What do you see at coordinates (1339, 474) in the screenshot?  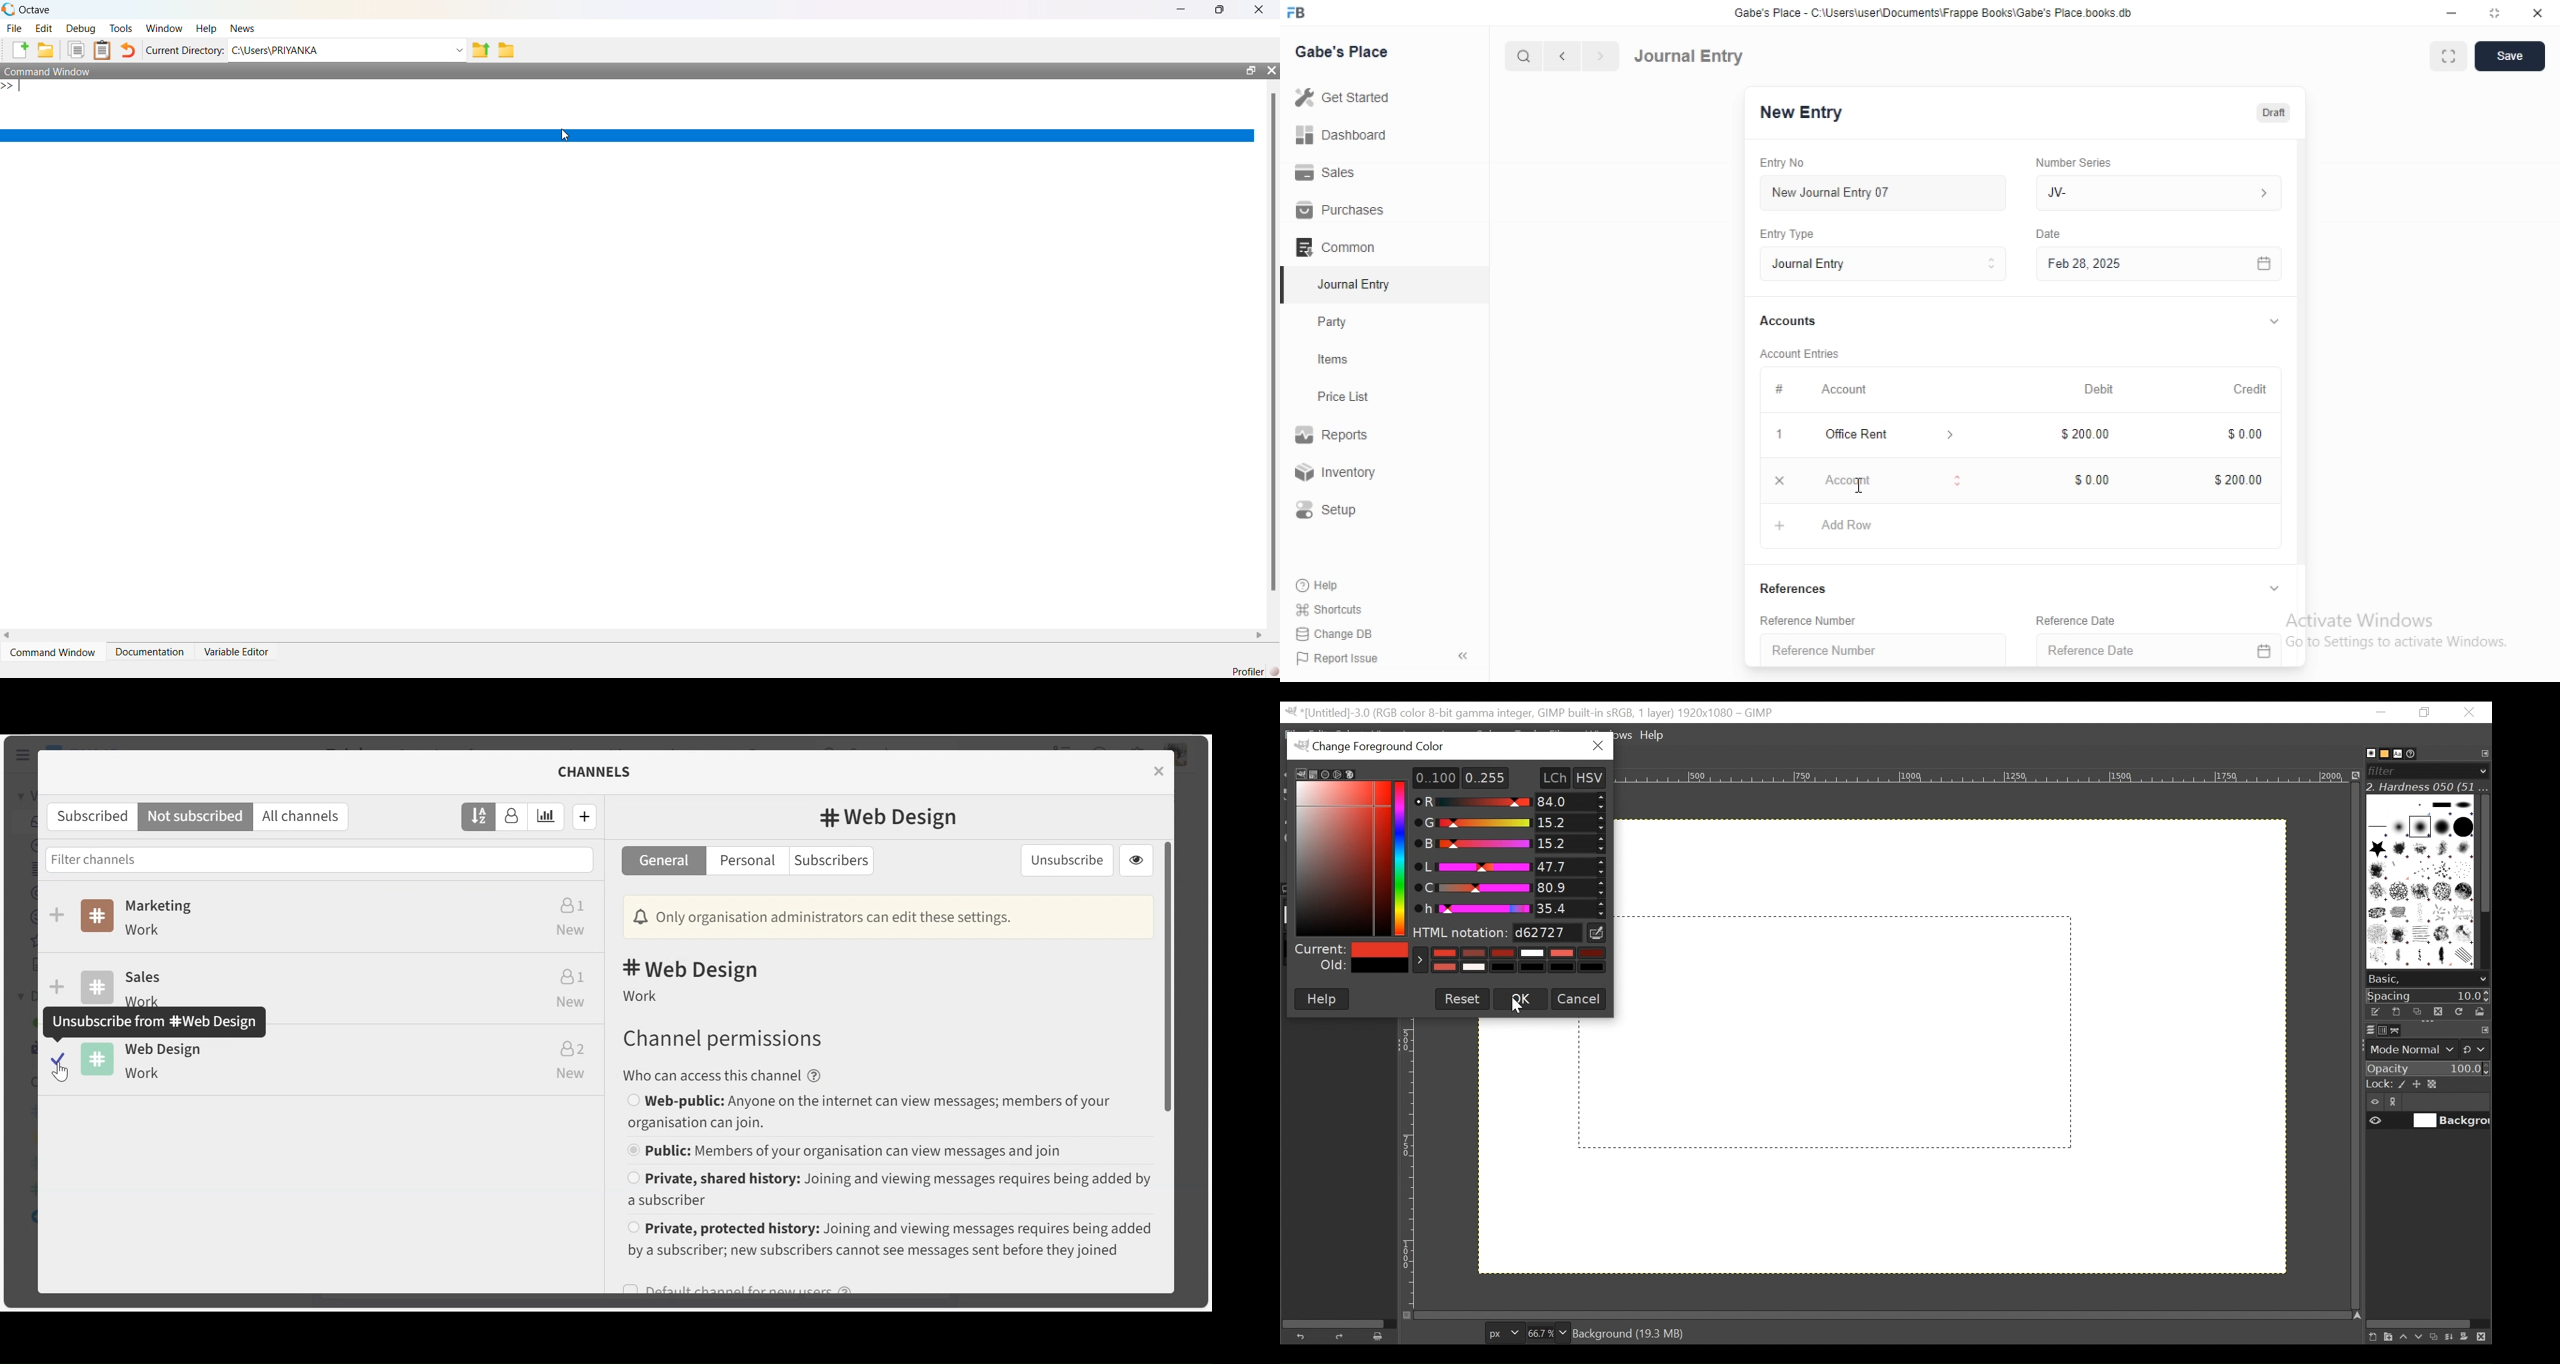 I see `Inventory` at bounding box center [1339, 474].